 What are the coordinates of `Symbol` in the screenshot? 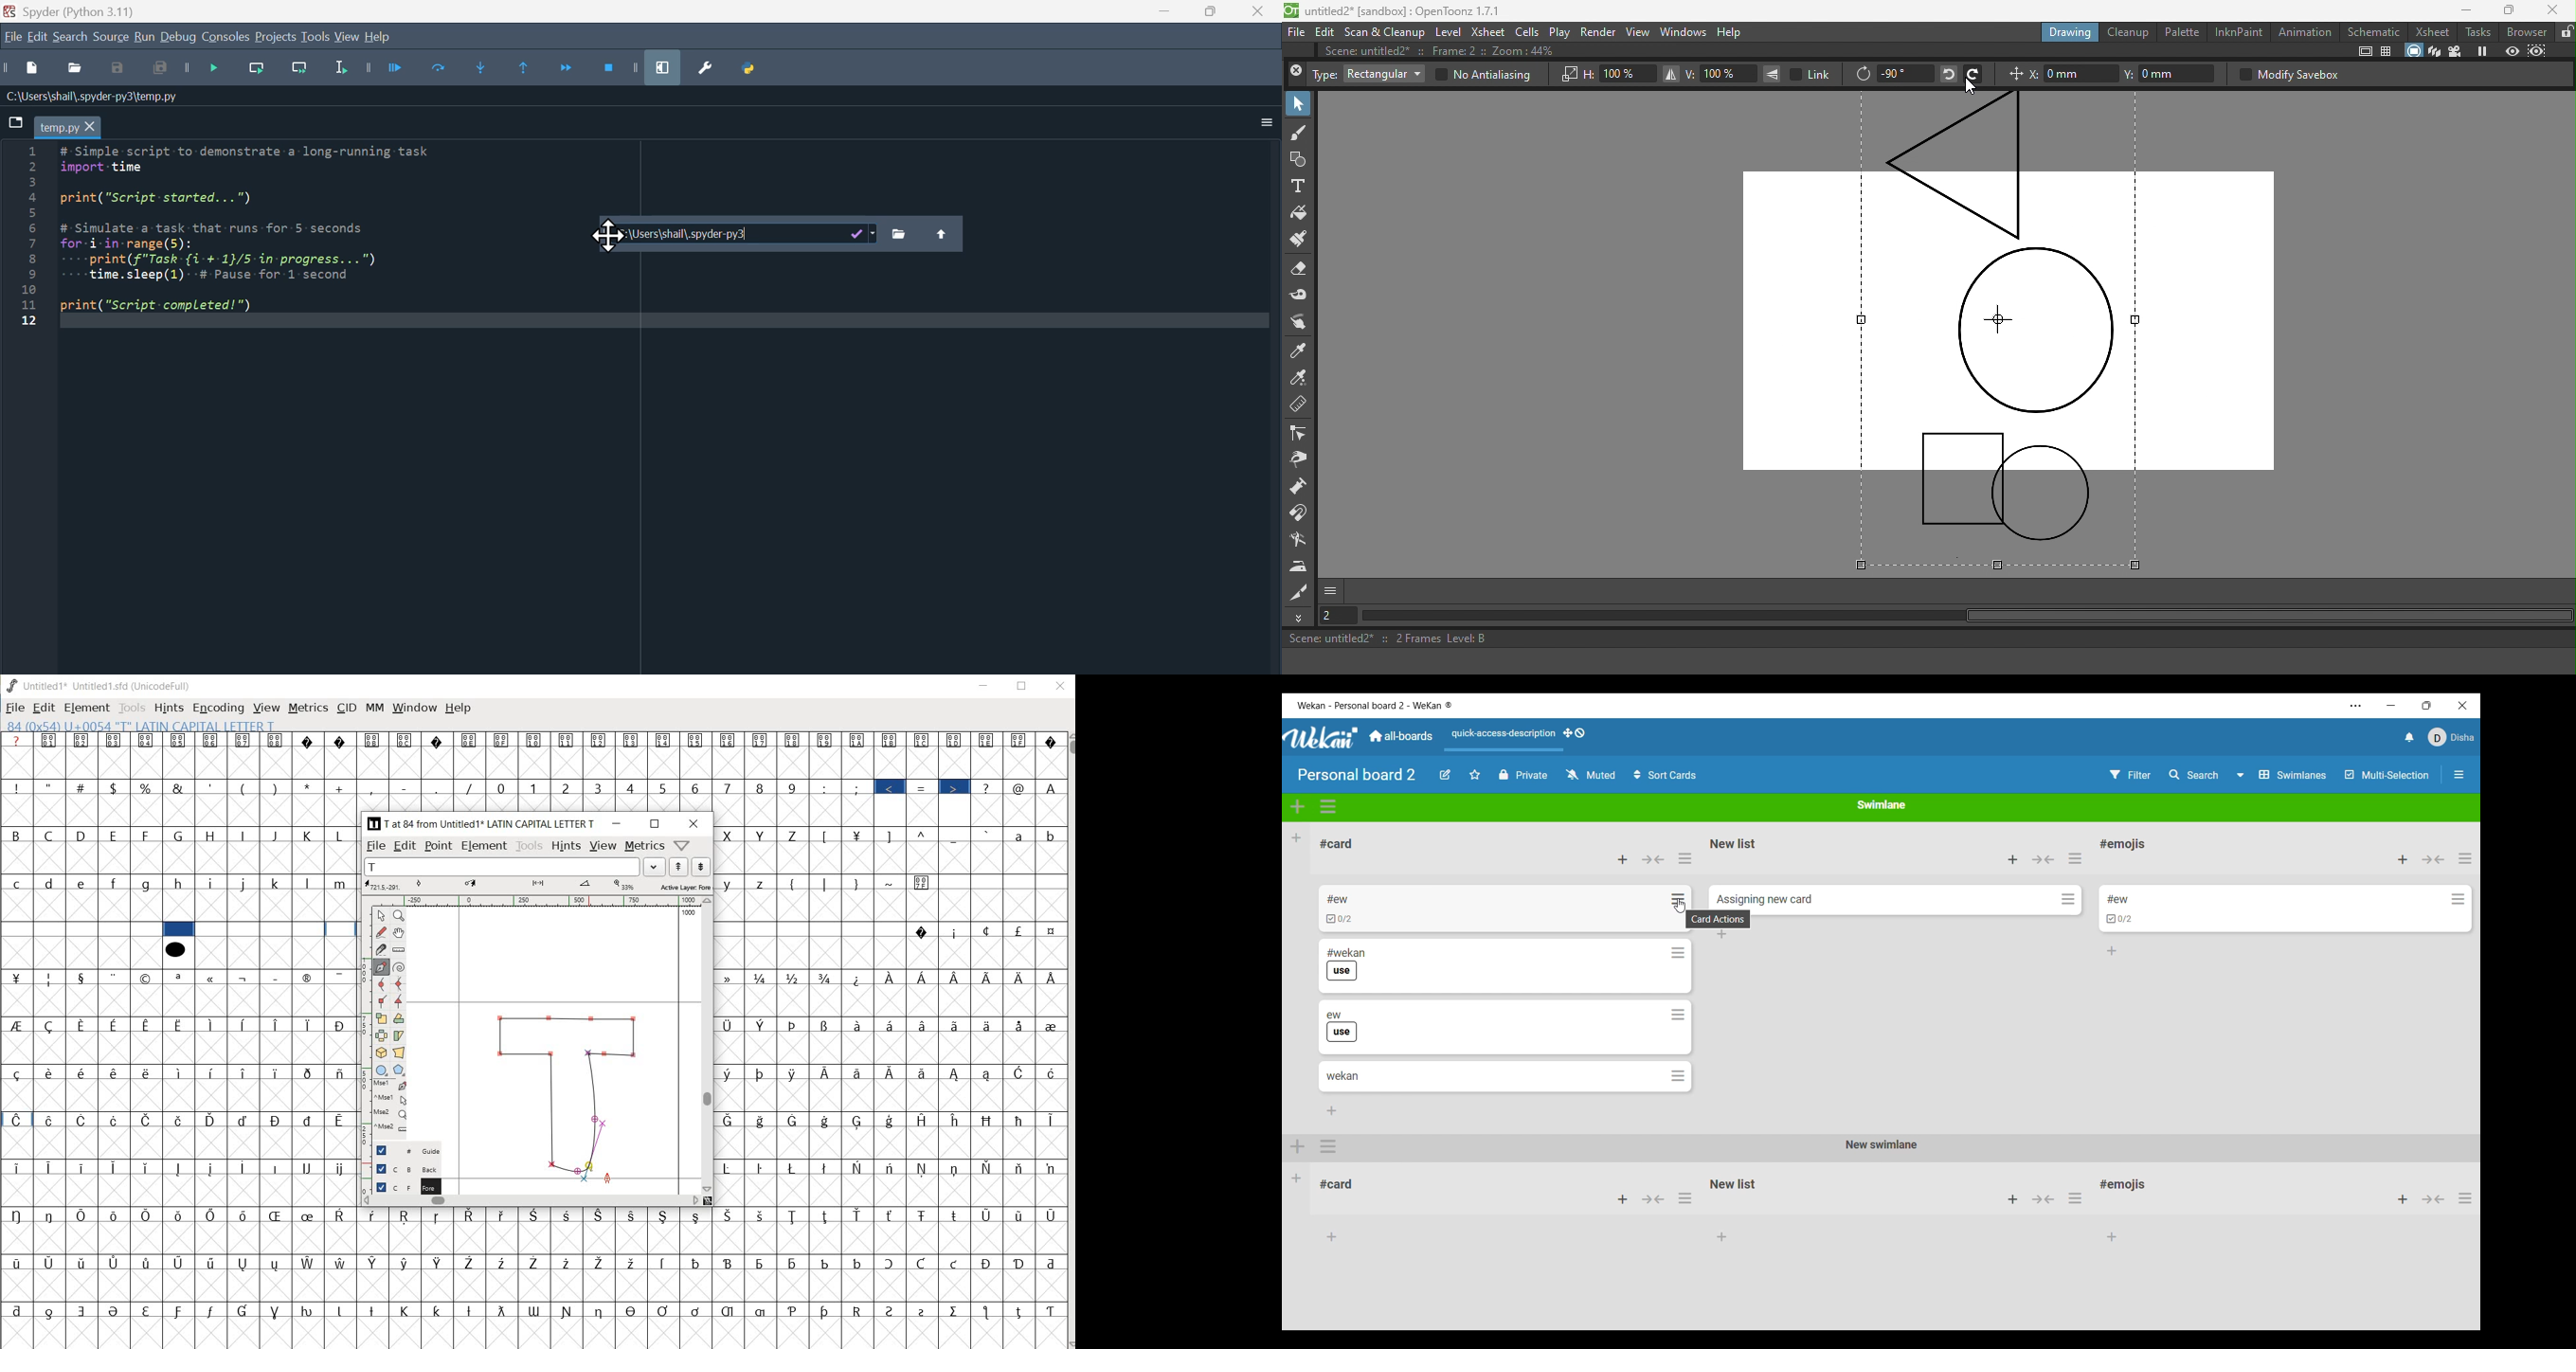 It's located at (761, 1168).